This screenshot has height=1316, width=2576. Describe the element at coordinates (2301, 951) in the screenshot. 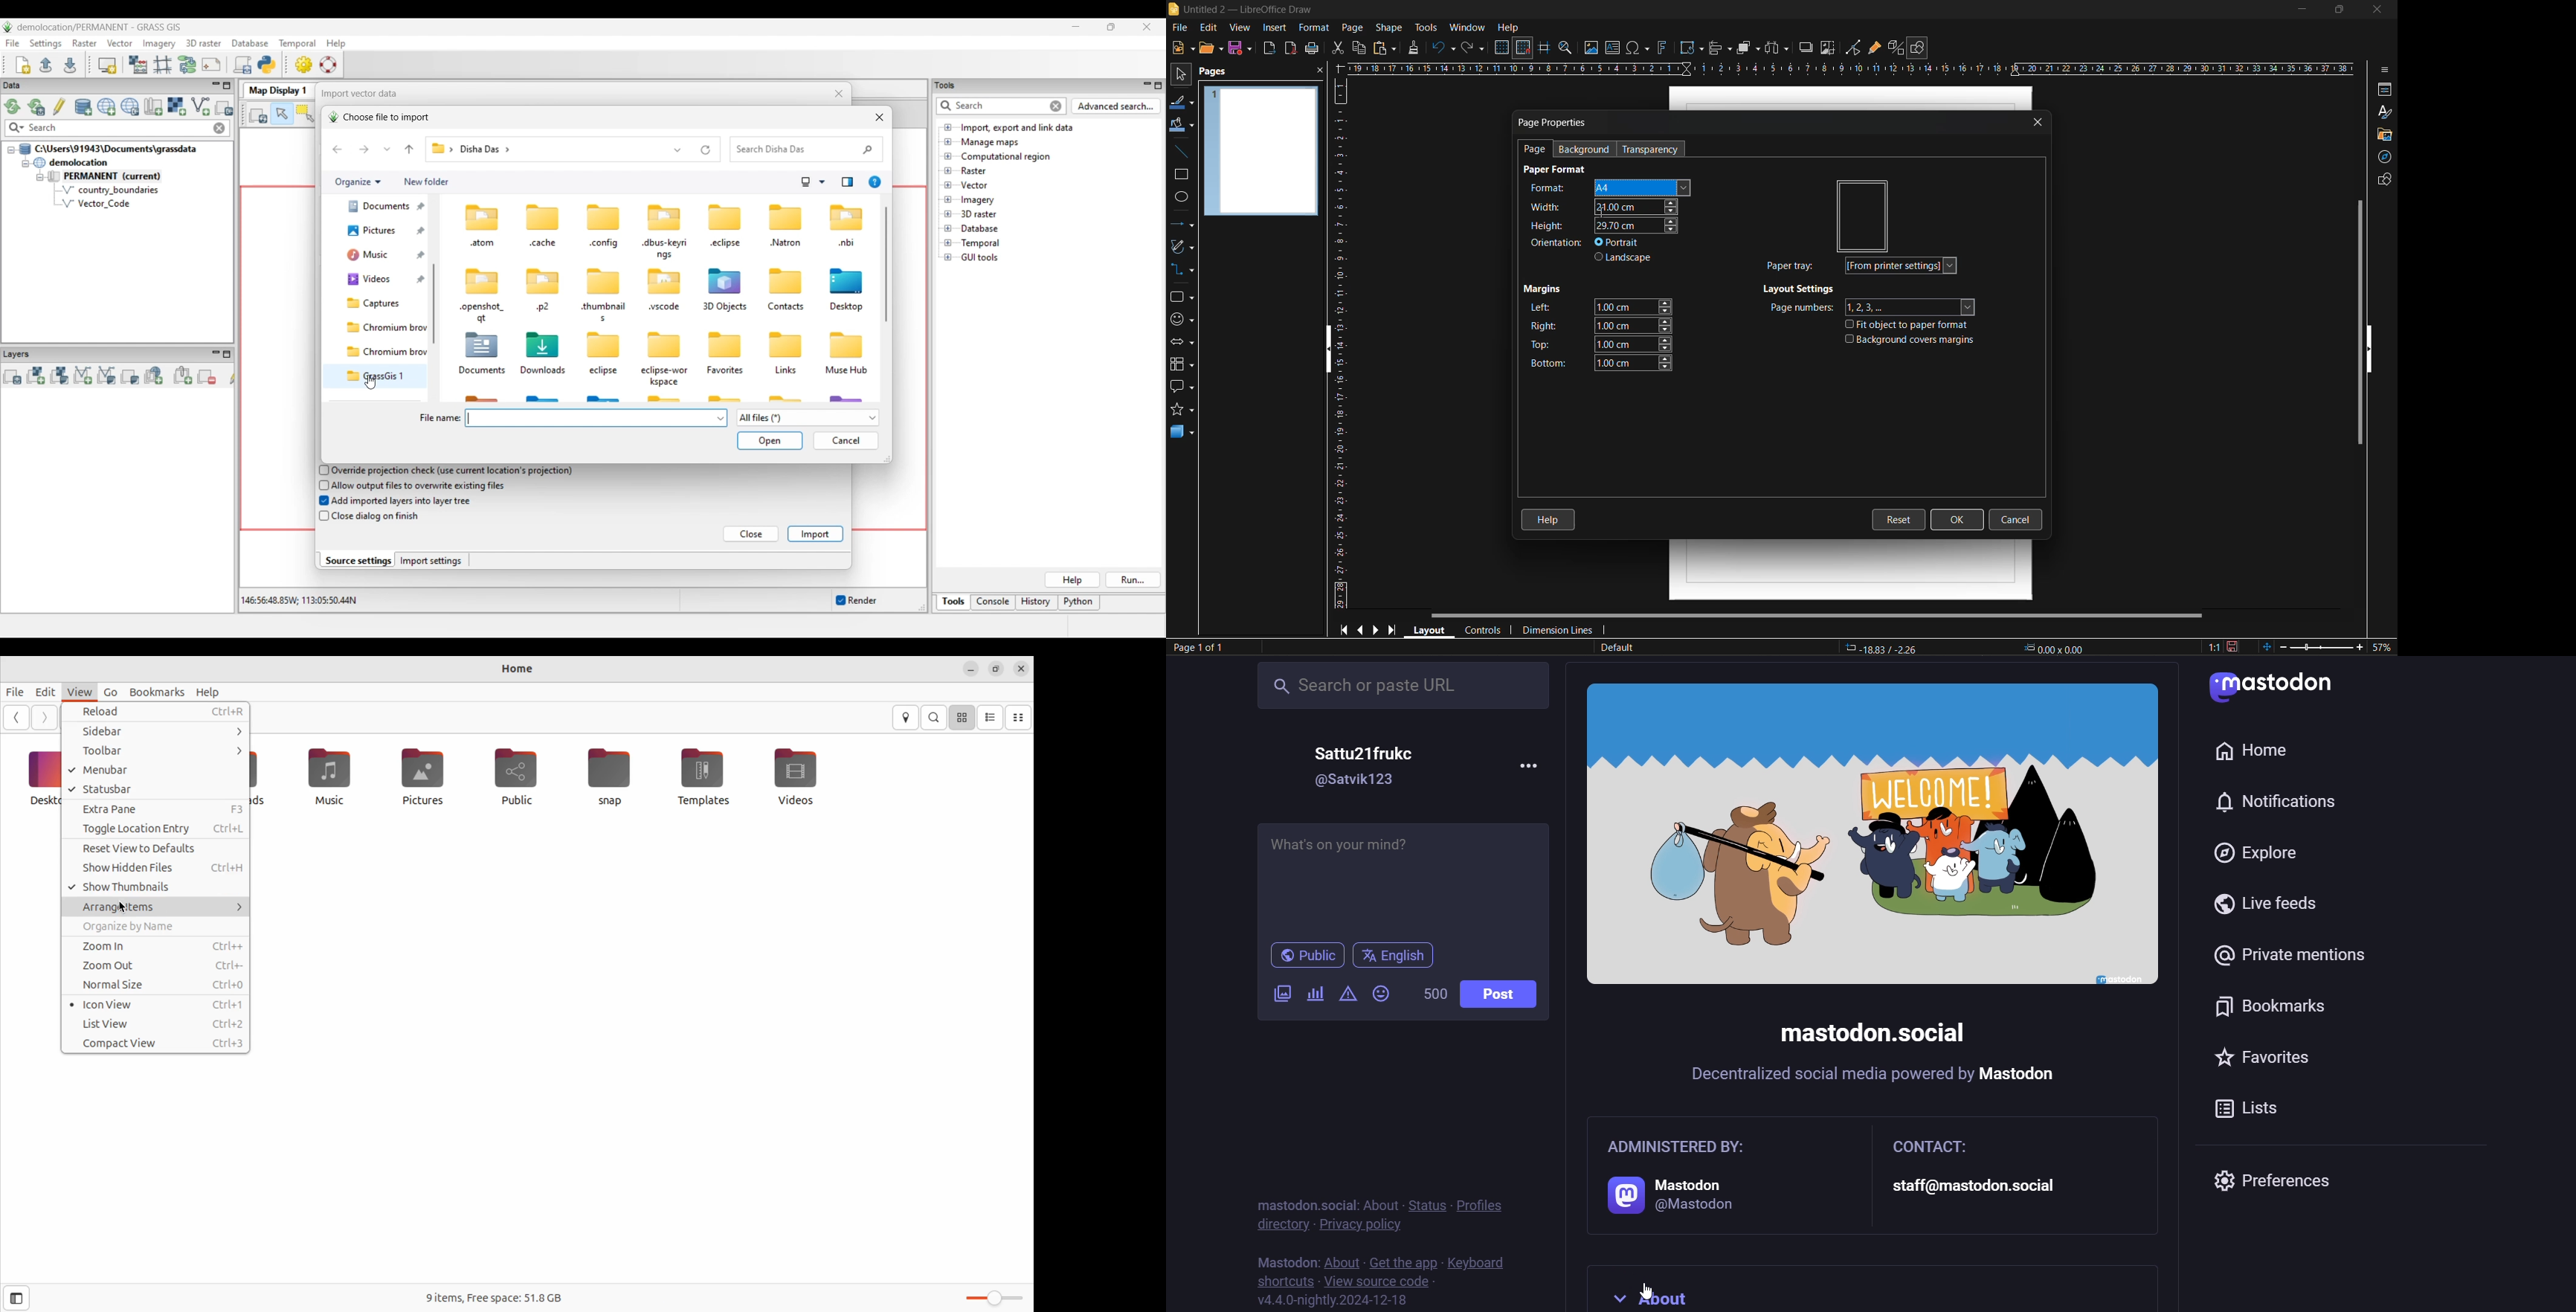

I see `private mention` at that location.